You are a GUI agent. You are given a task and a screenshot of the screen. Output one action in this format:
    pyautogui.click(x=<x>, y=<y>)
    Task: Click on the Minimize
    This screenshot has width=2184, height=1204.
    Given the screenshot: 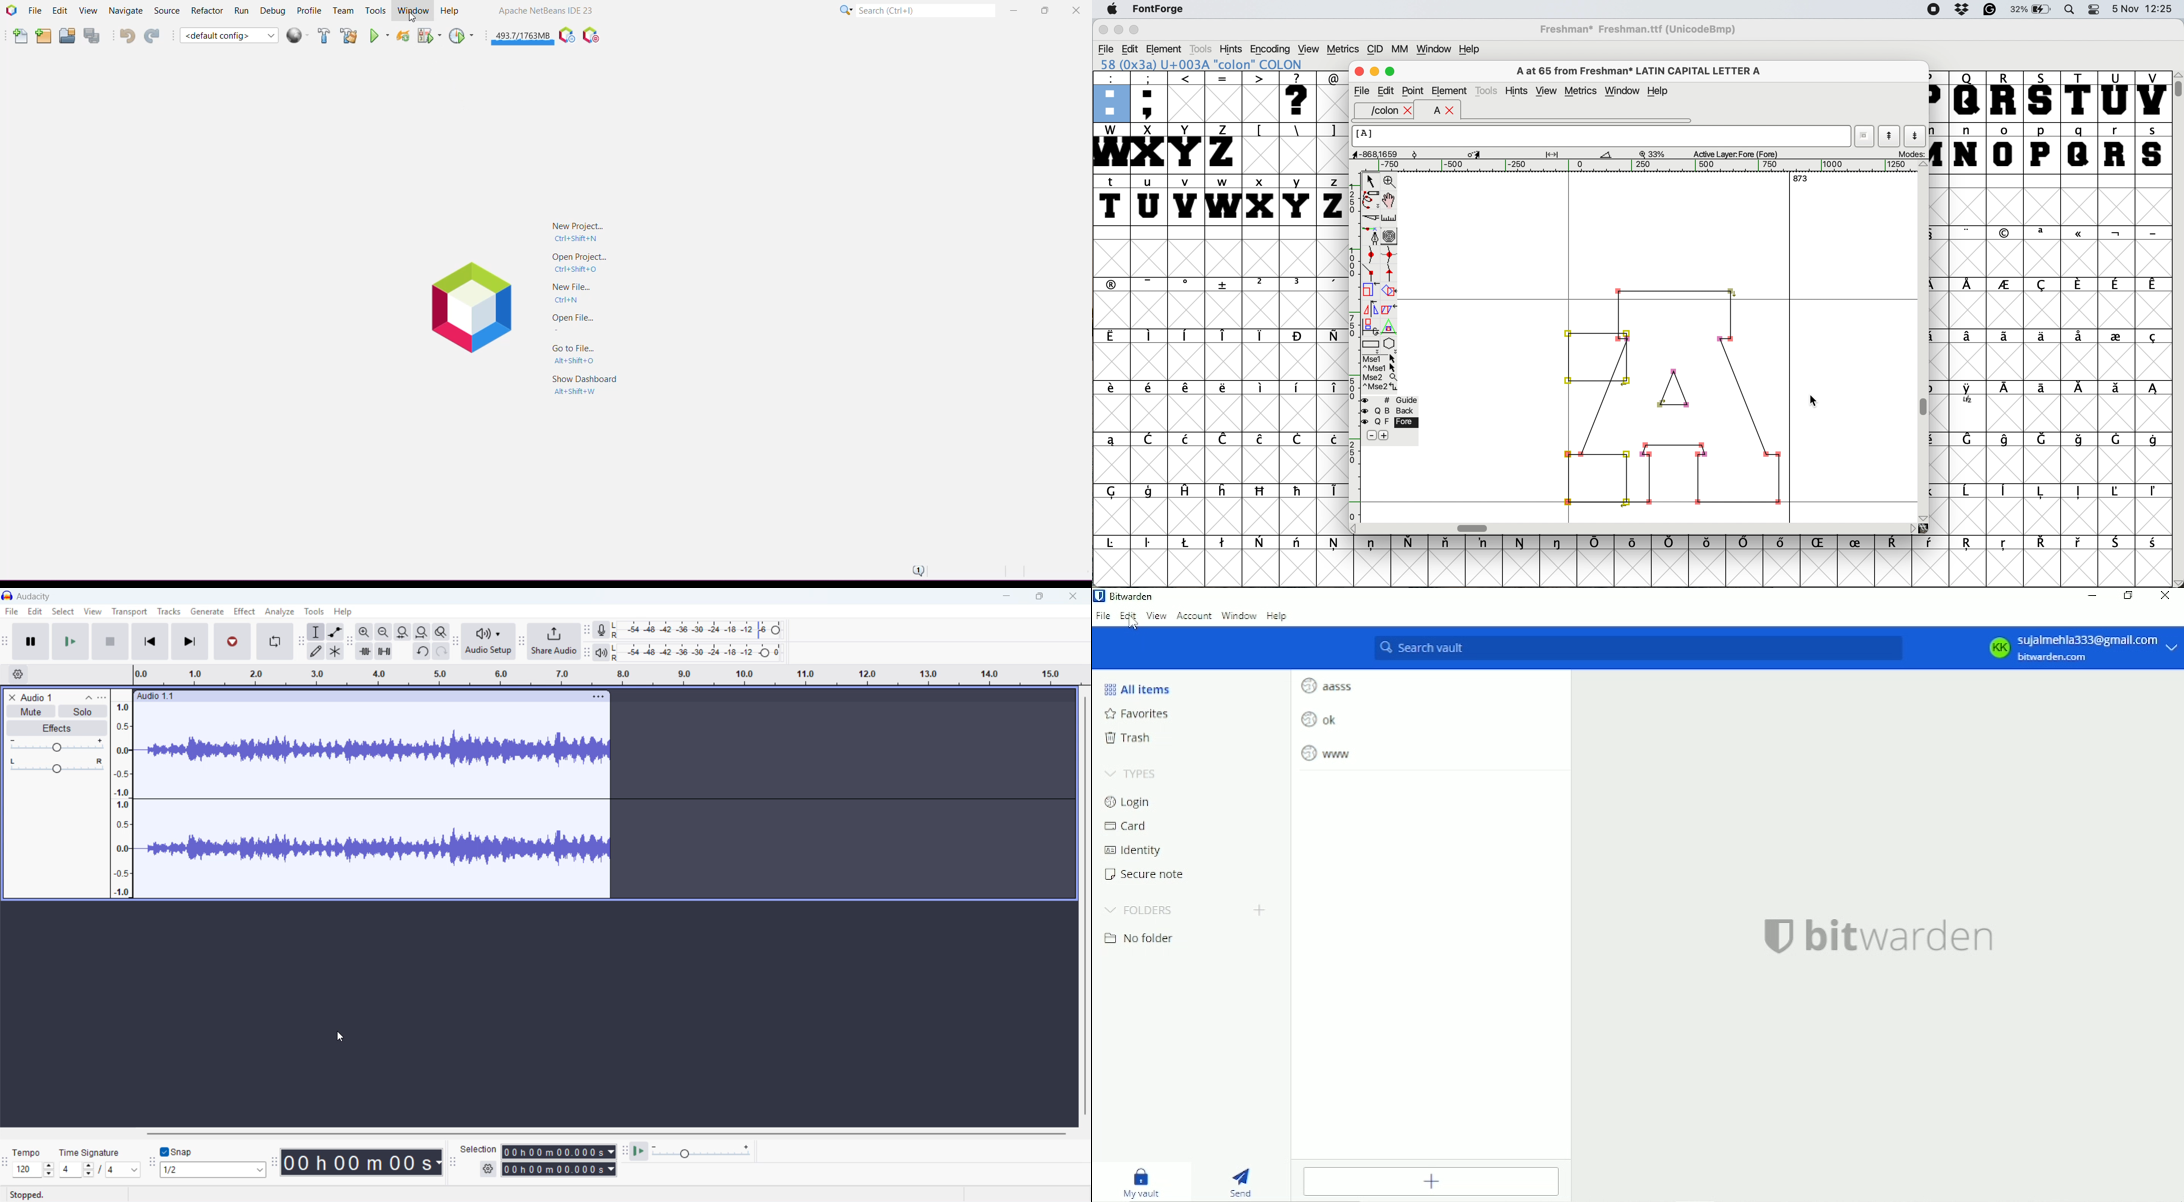 What is the action you would take?
    pyautogui.click(x=2091, y=595)
    